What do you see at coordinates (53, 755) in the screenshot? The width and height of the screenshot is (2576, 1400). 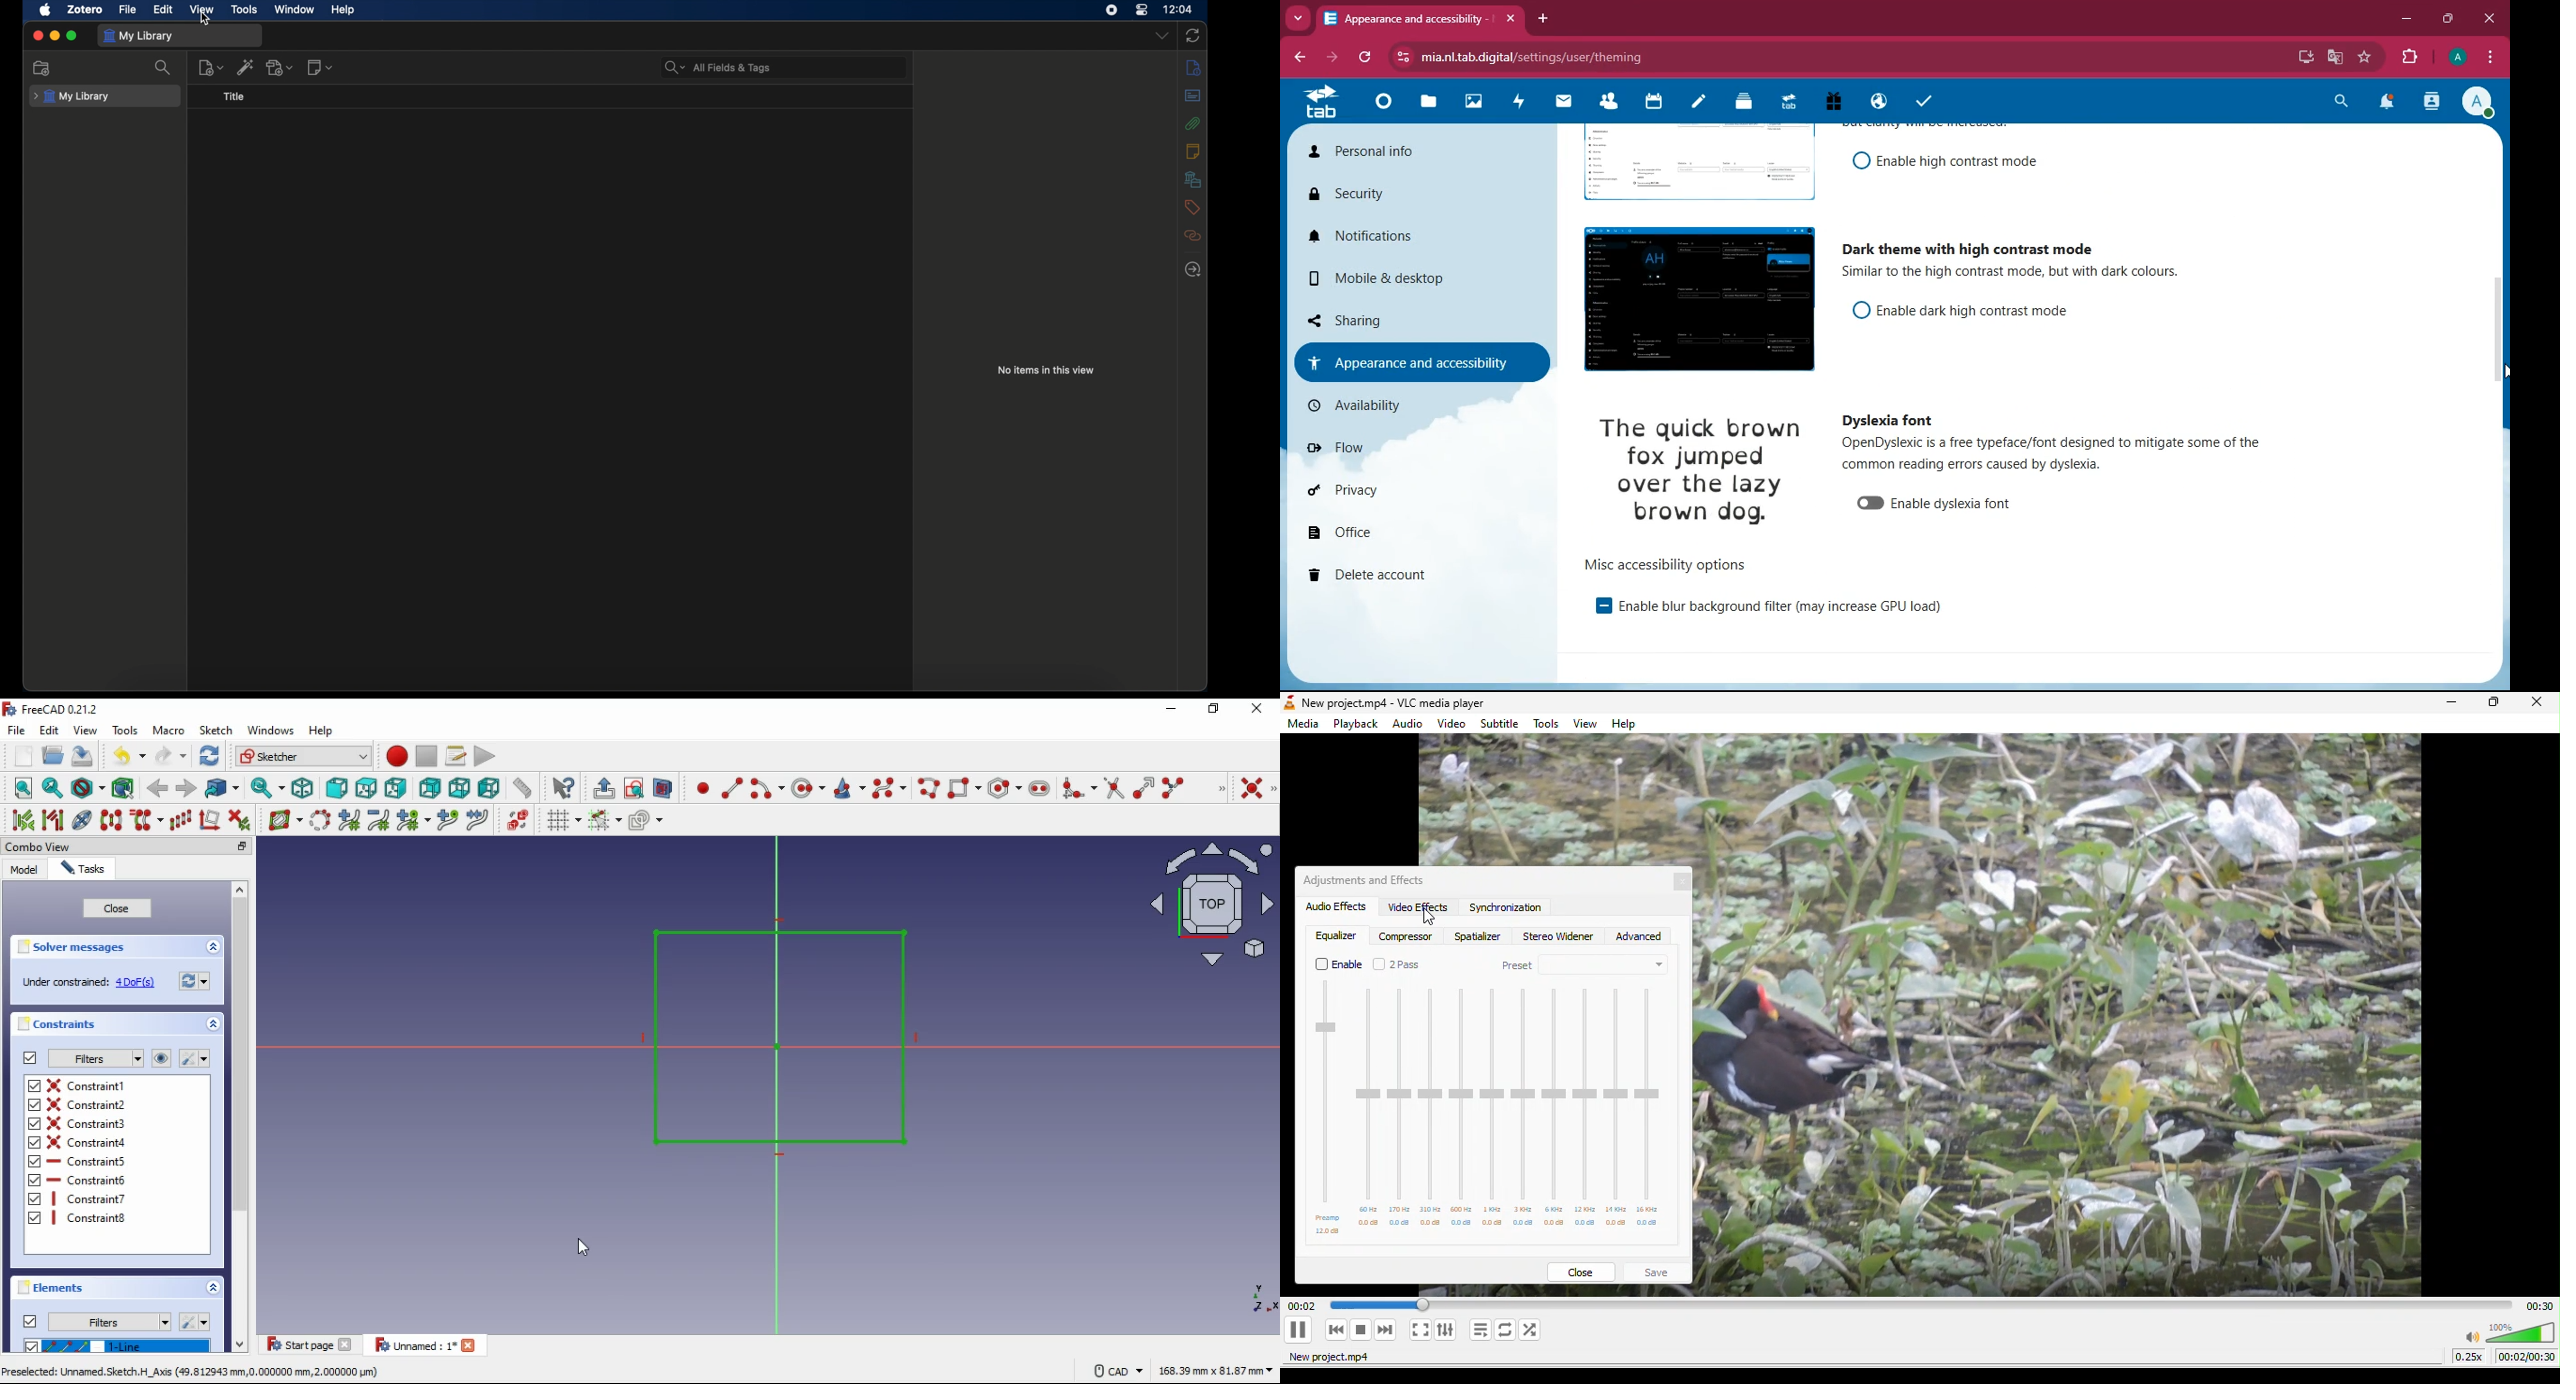 I see `open` at bounding box center [53, 755].